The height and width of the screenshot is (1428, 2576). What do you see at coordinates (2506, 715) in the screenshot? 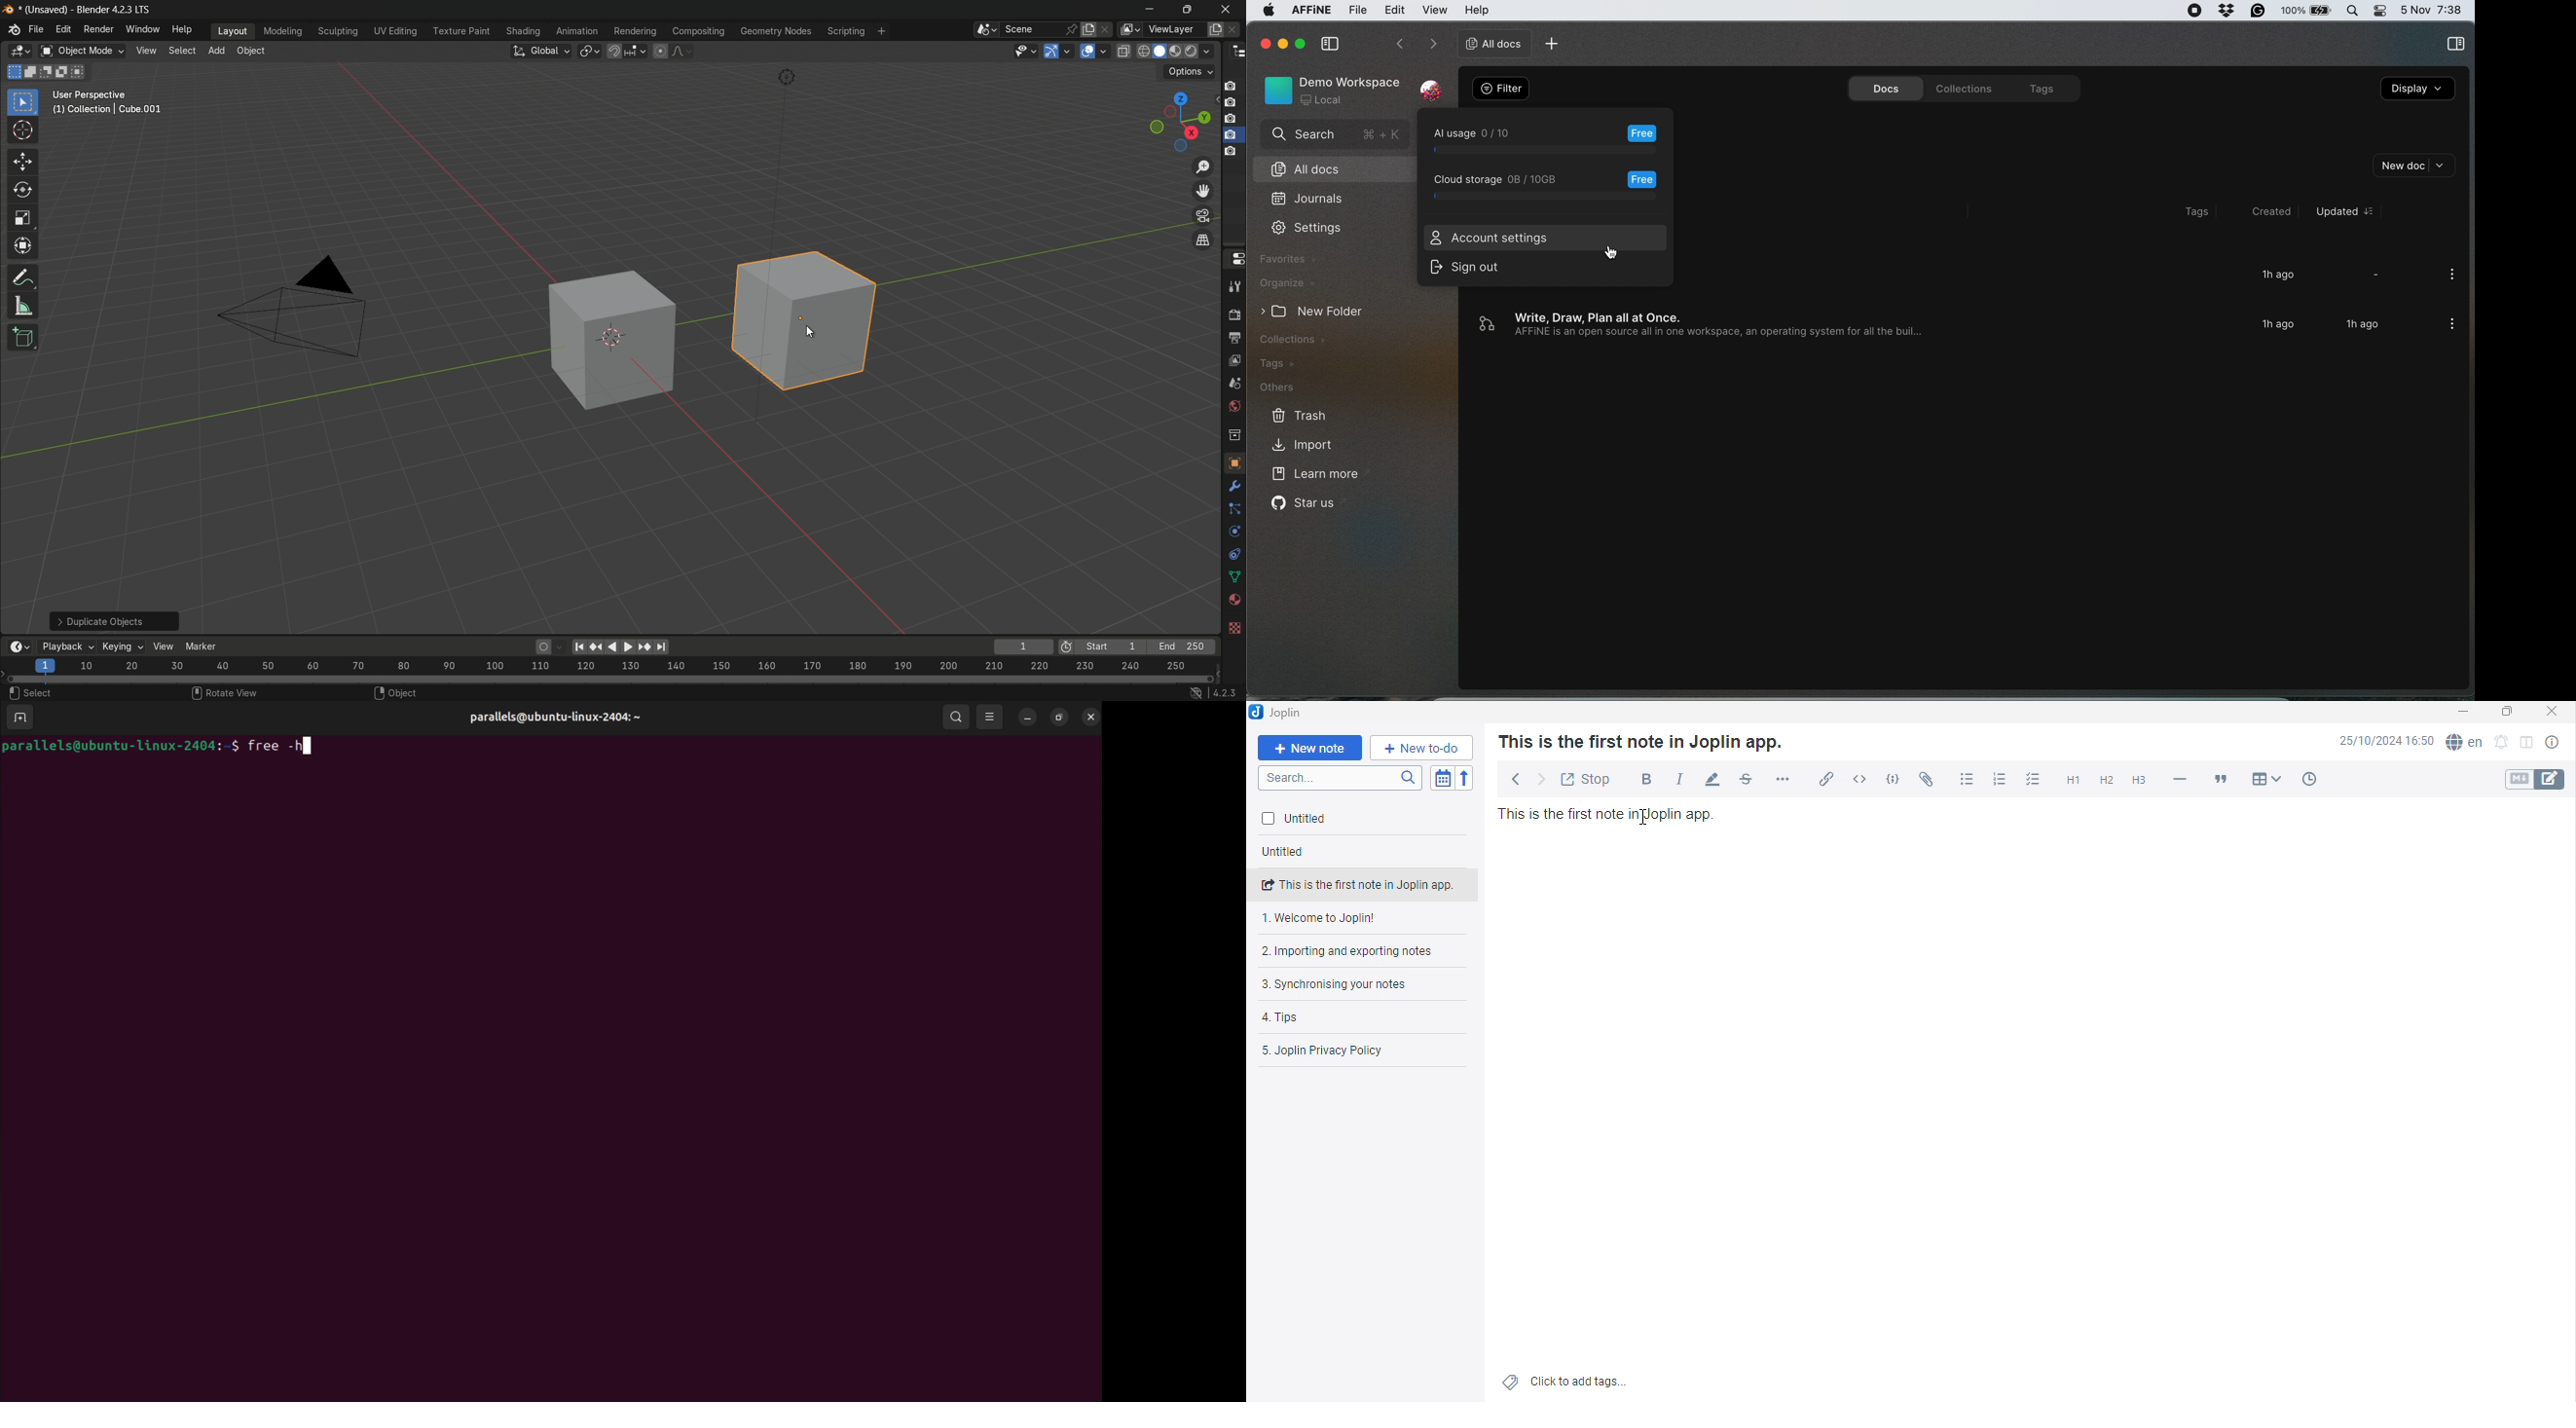
I see `Maximize` at bounding box center [2506, 715].